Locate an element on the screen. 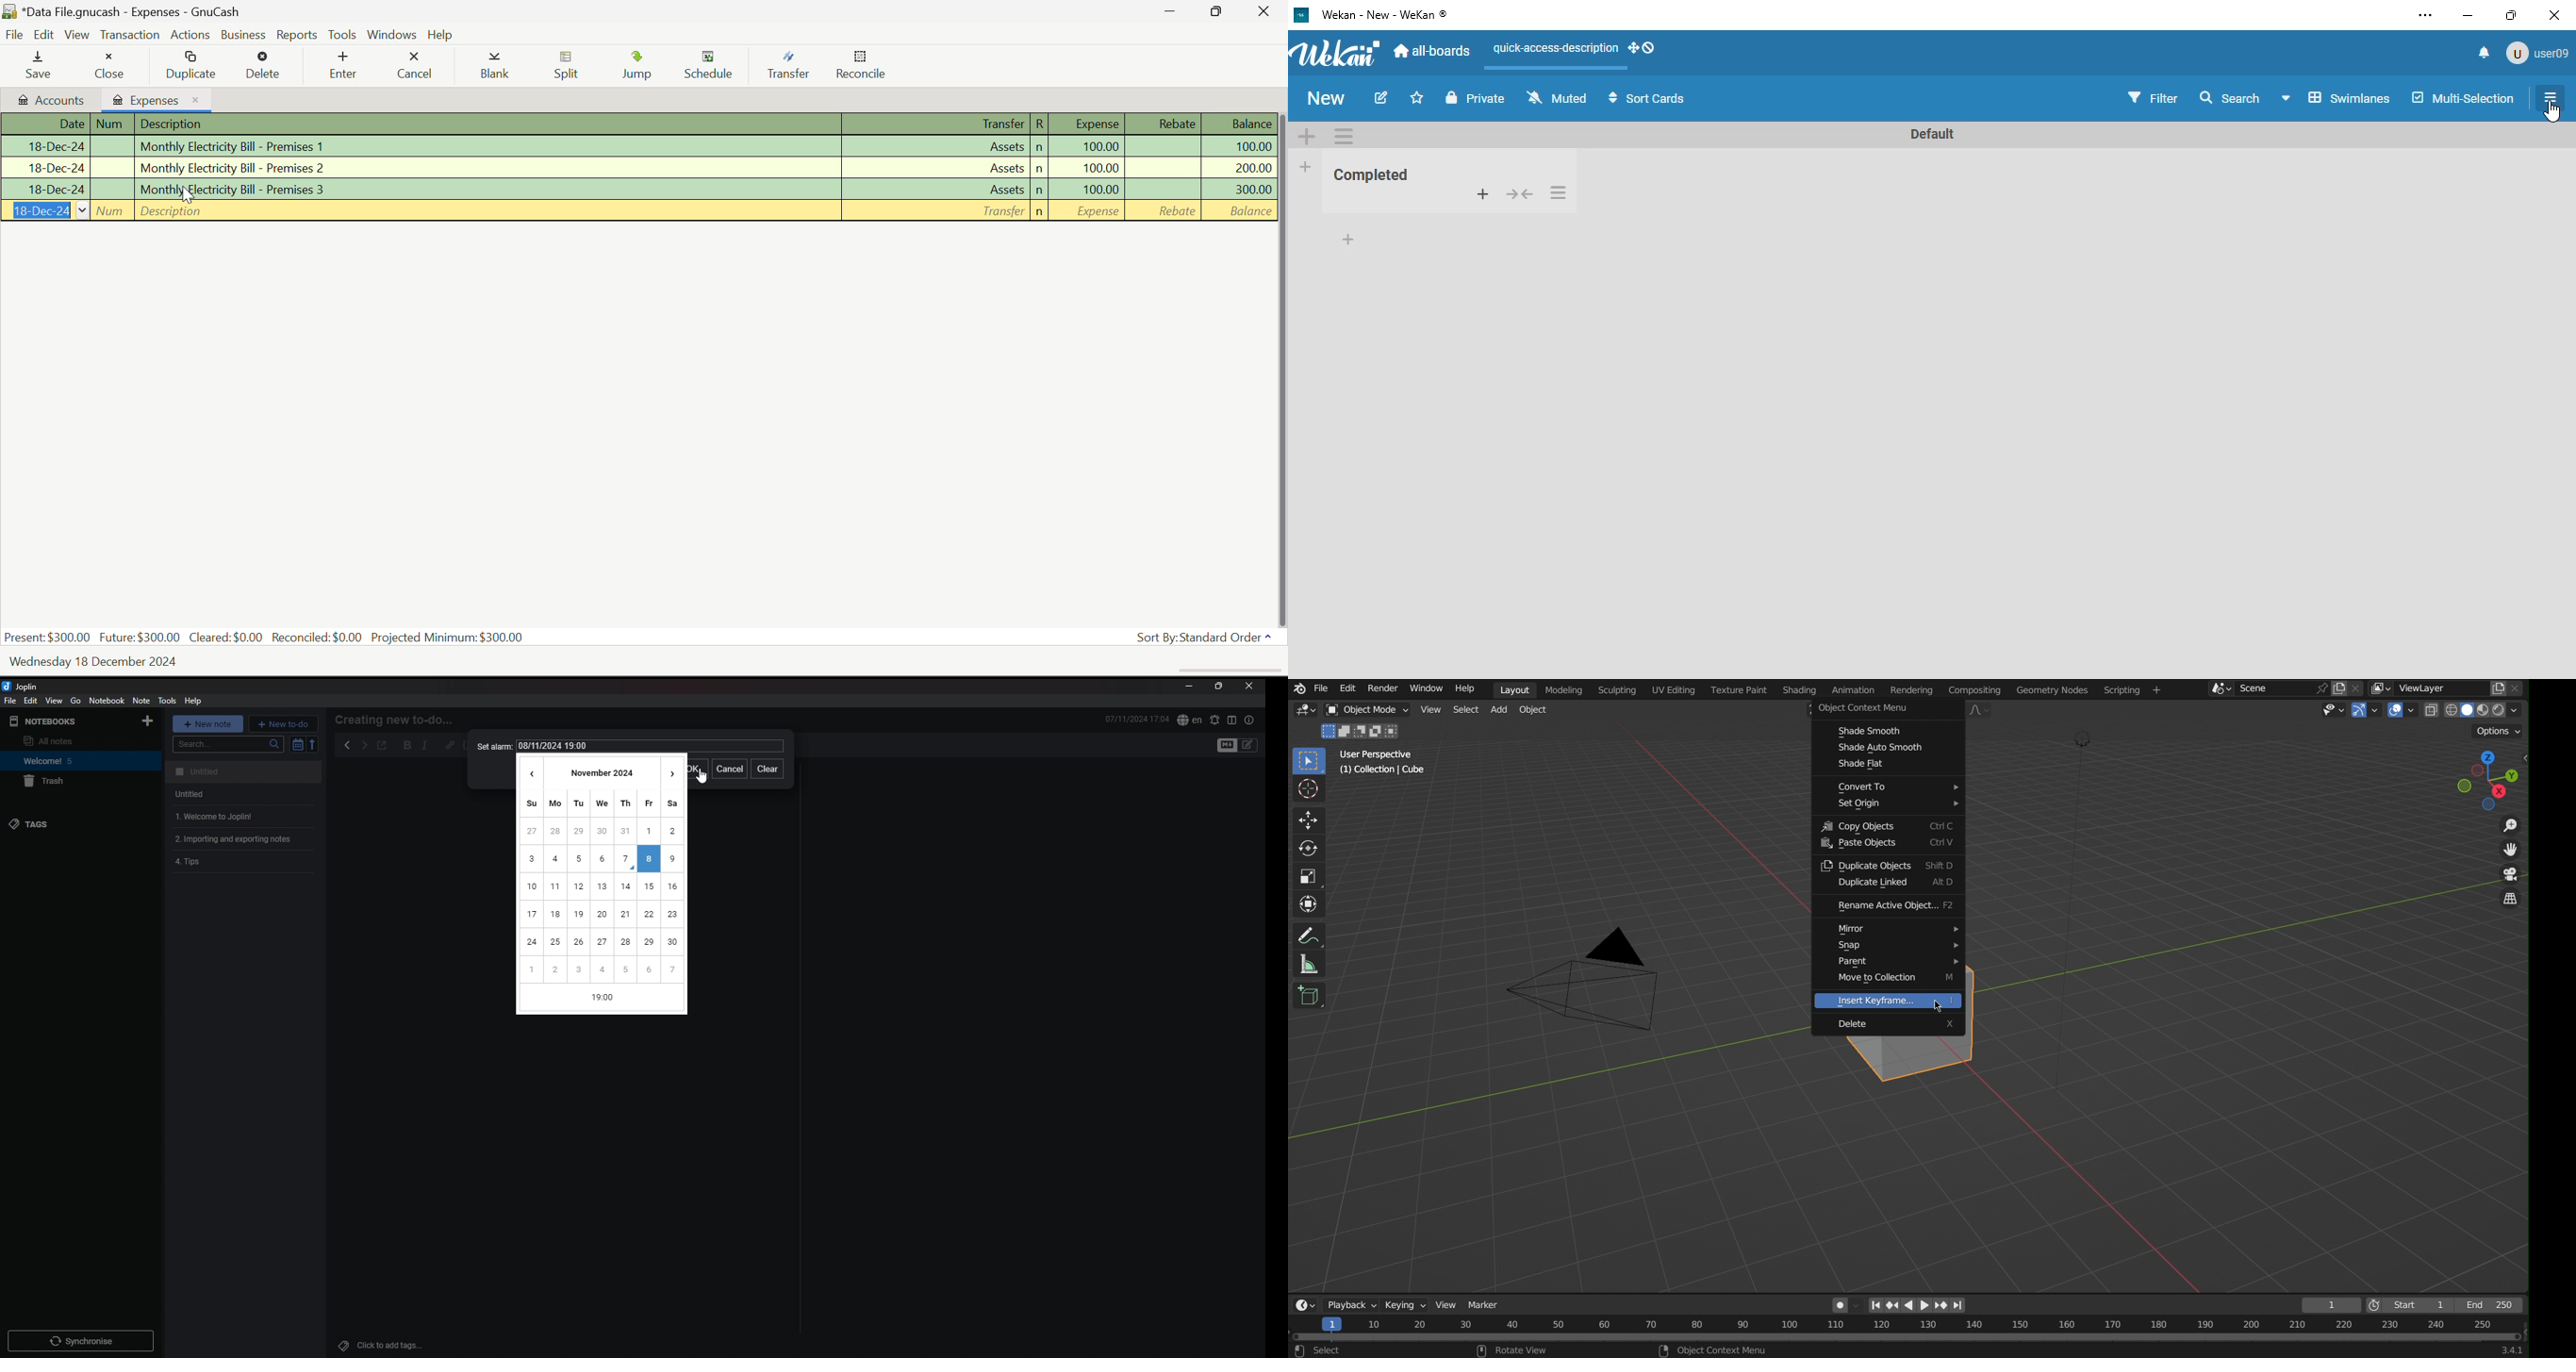 Image resolution: width=2576 pixels, height=1372 pixels. forward is located at coordinates (364, 746).